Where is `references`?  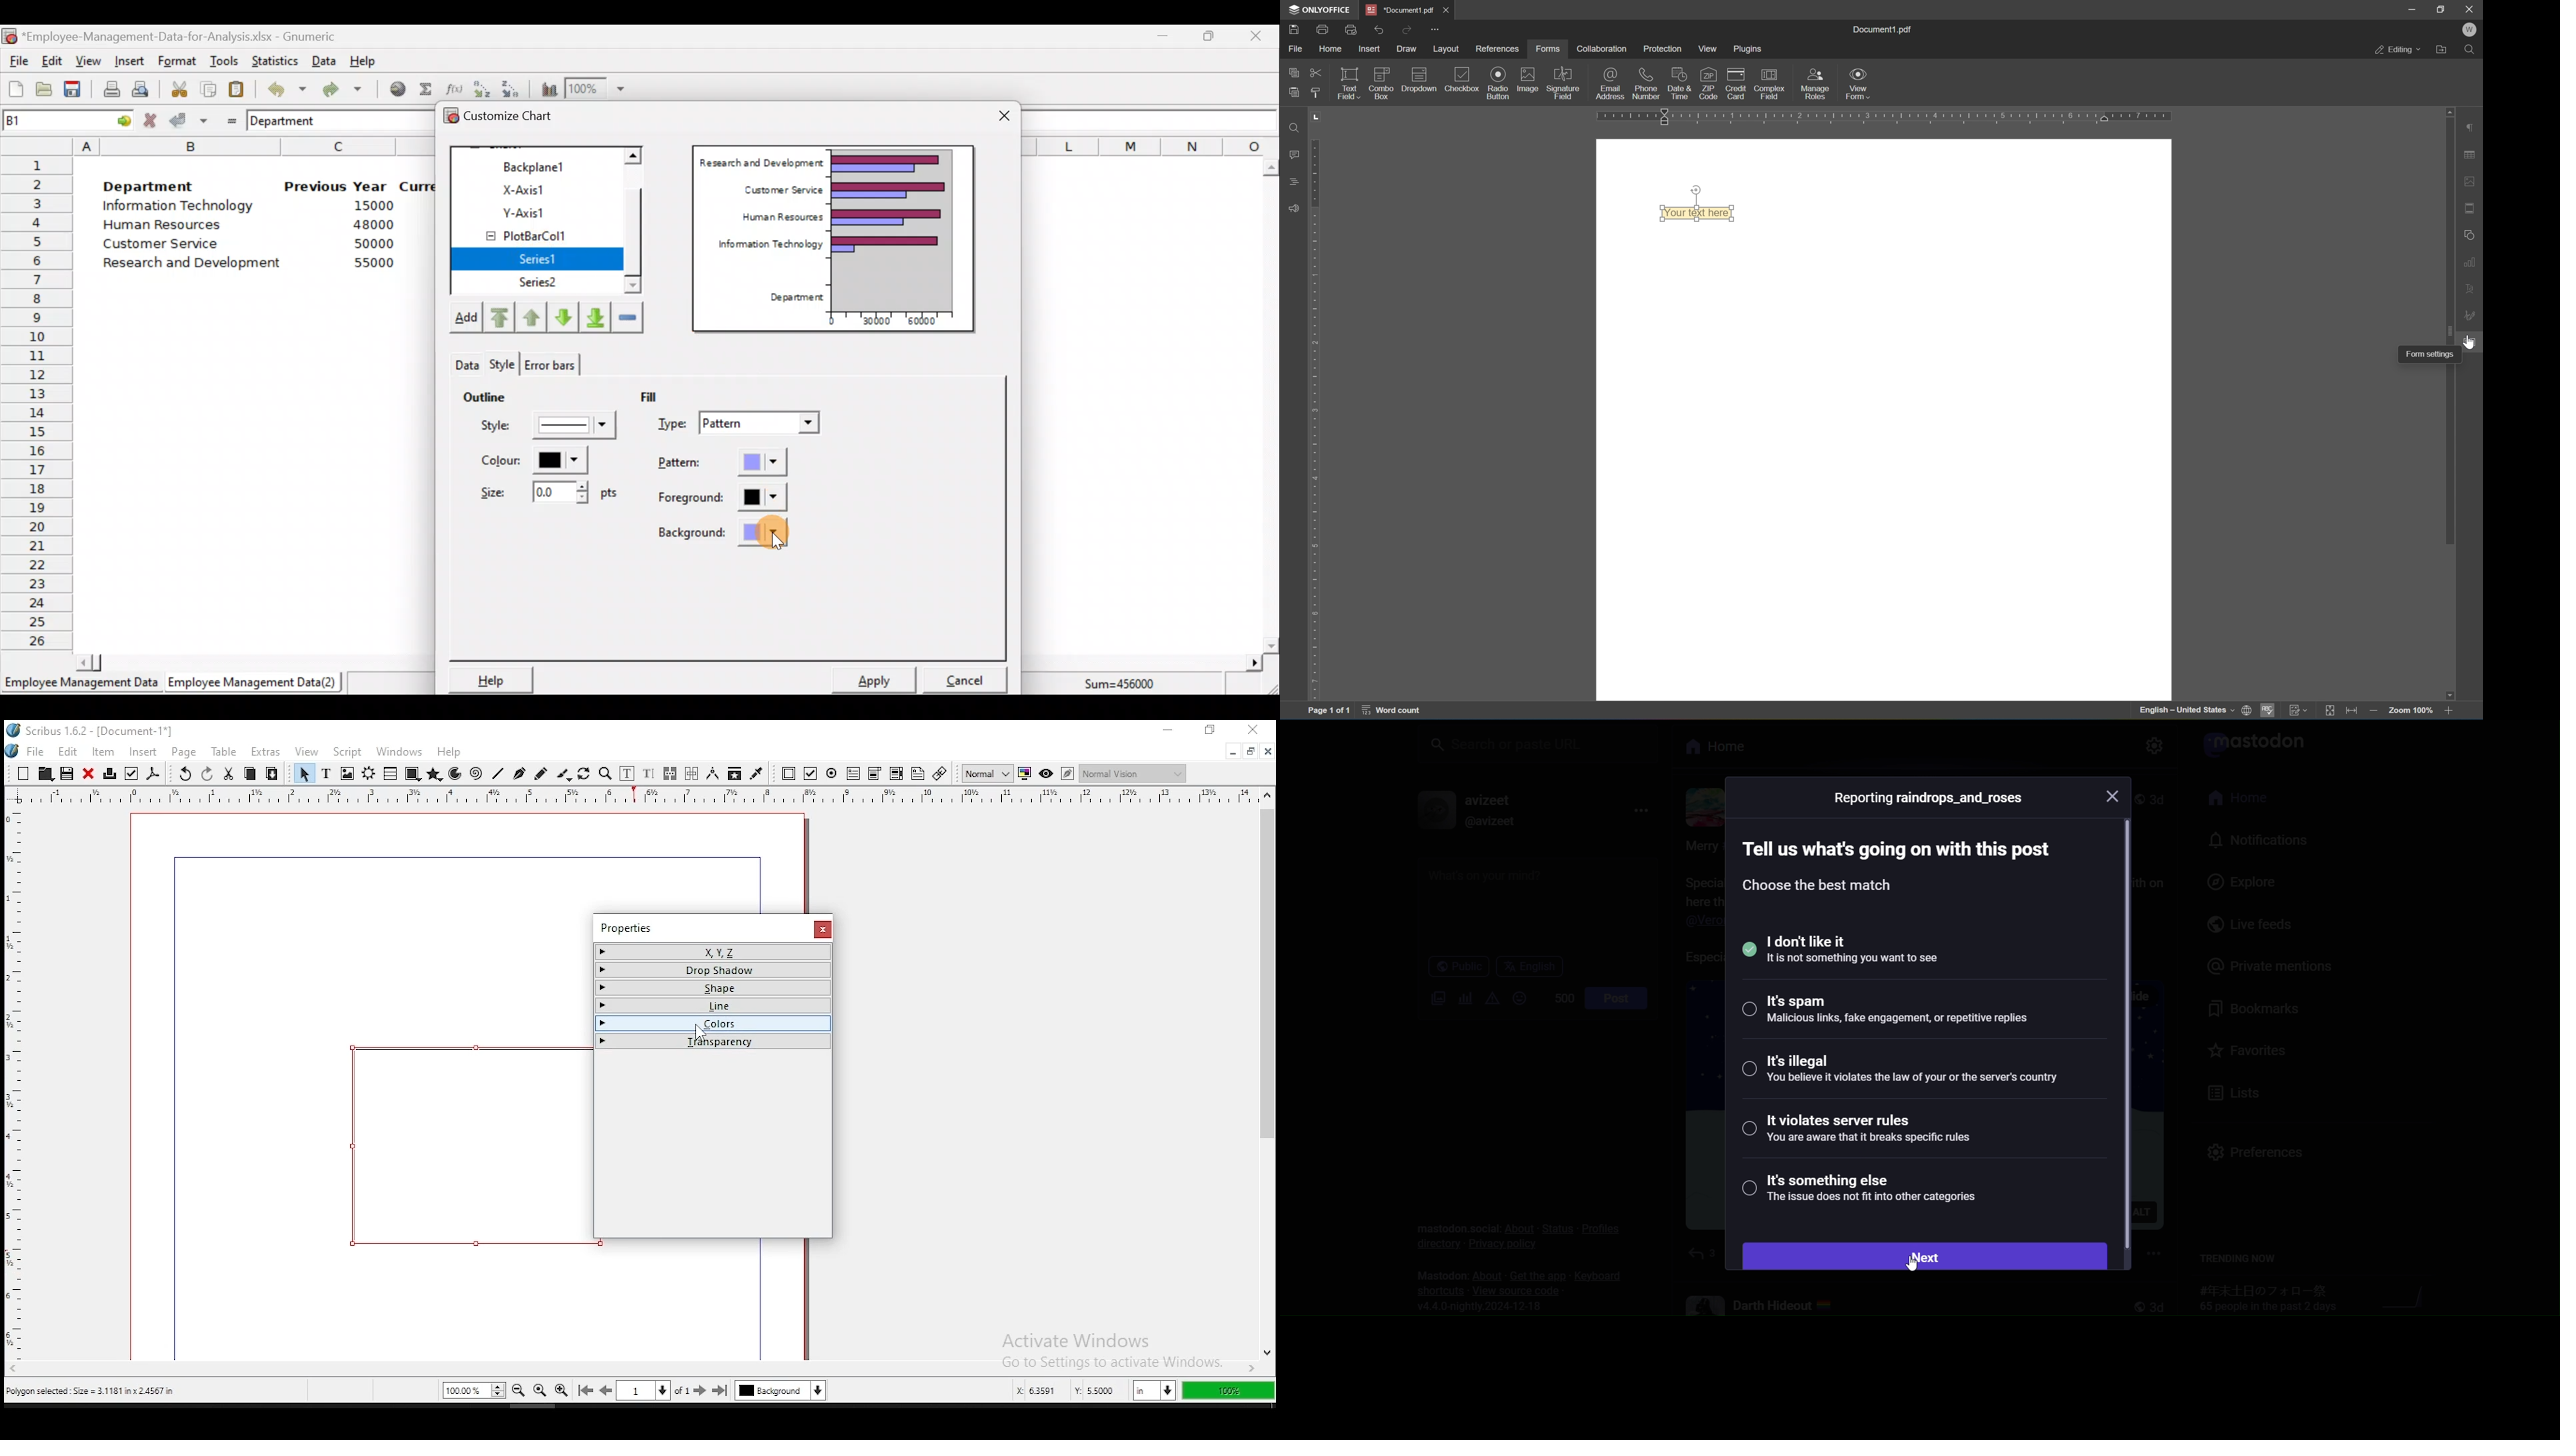 references is located at coordinates (1499, 49).